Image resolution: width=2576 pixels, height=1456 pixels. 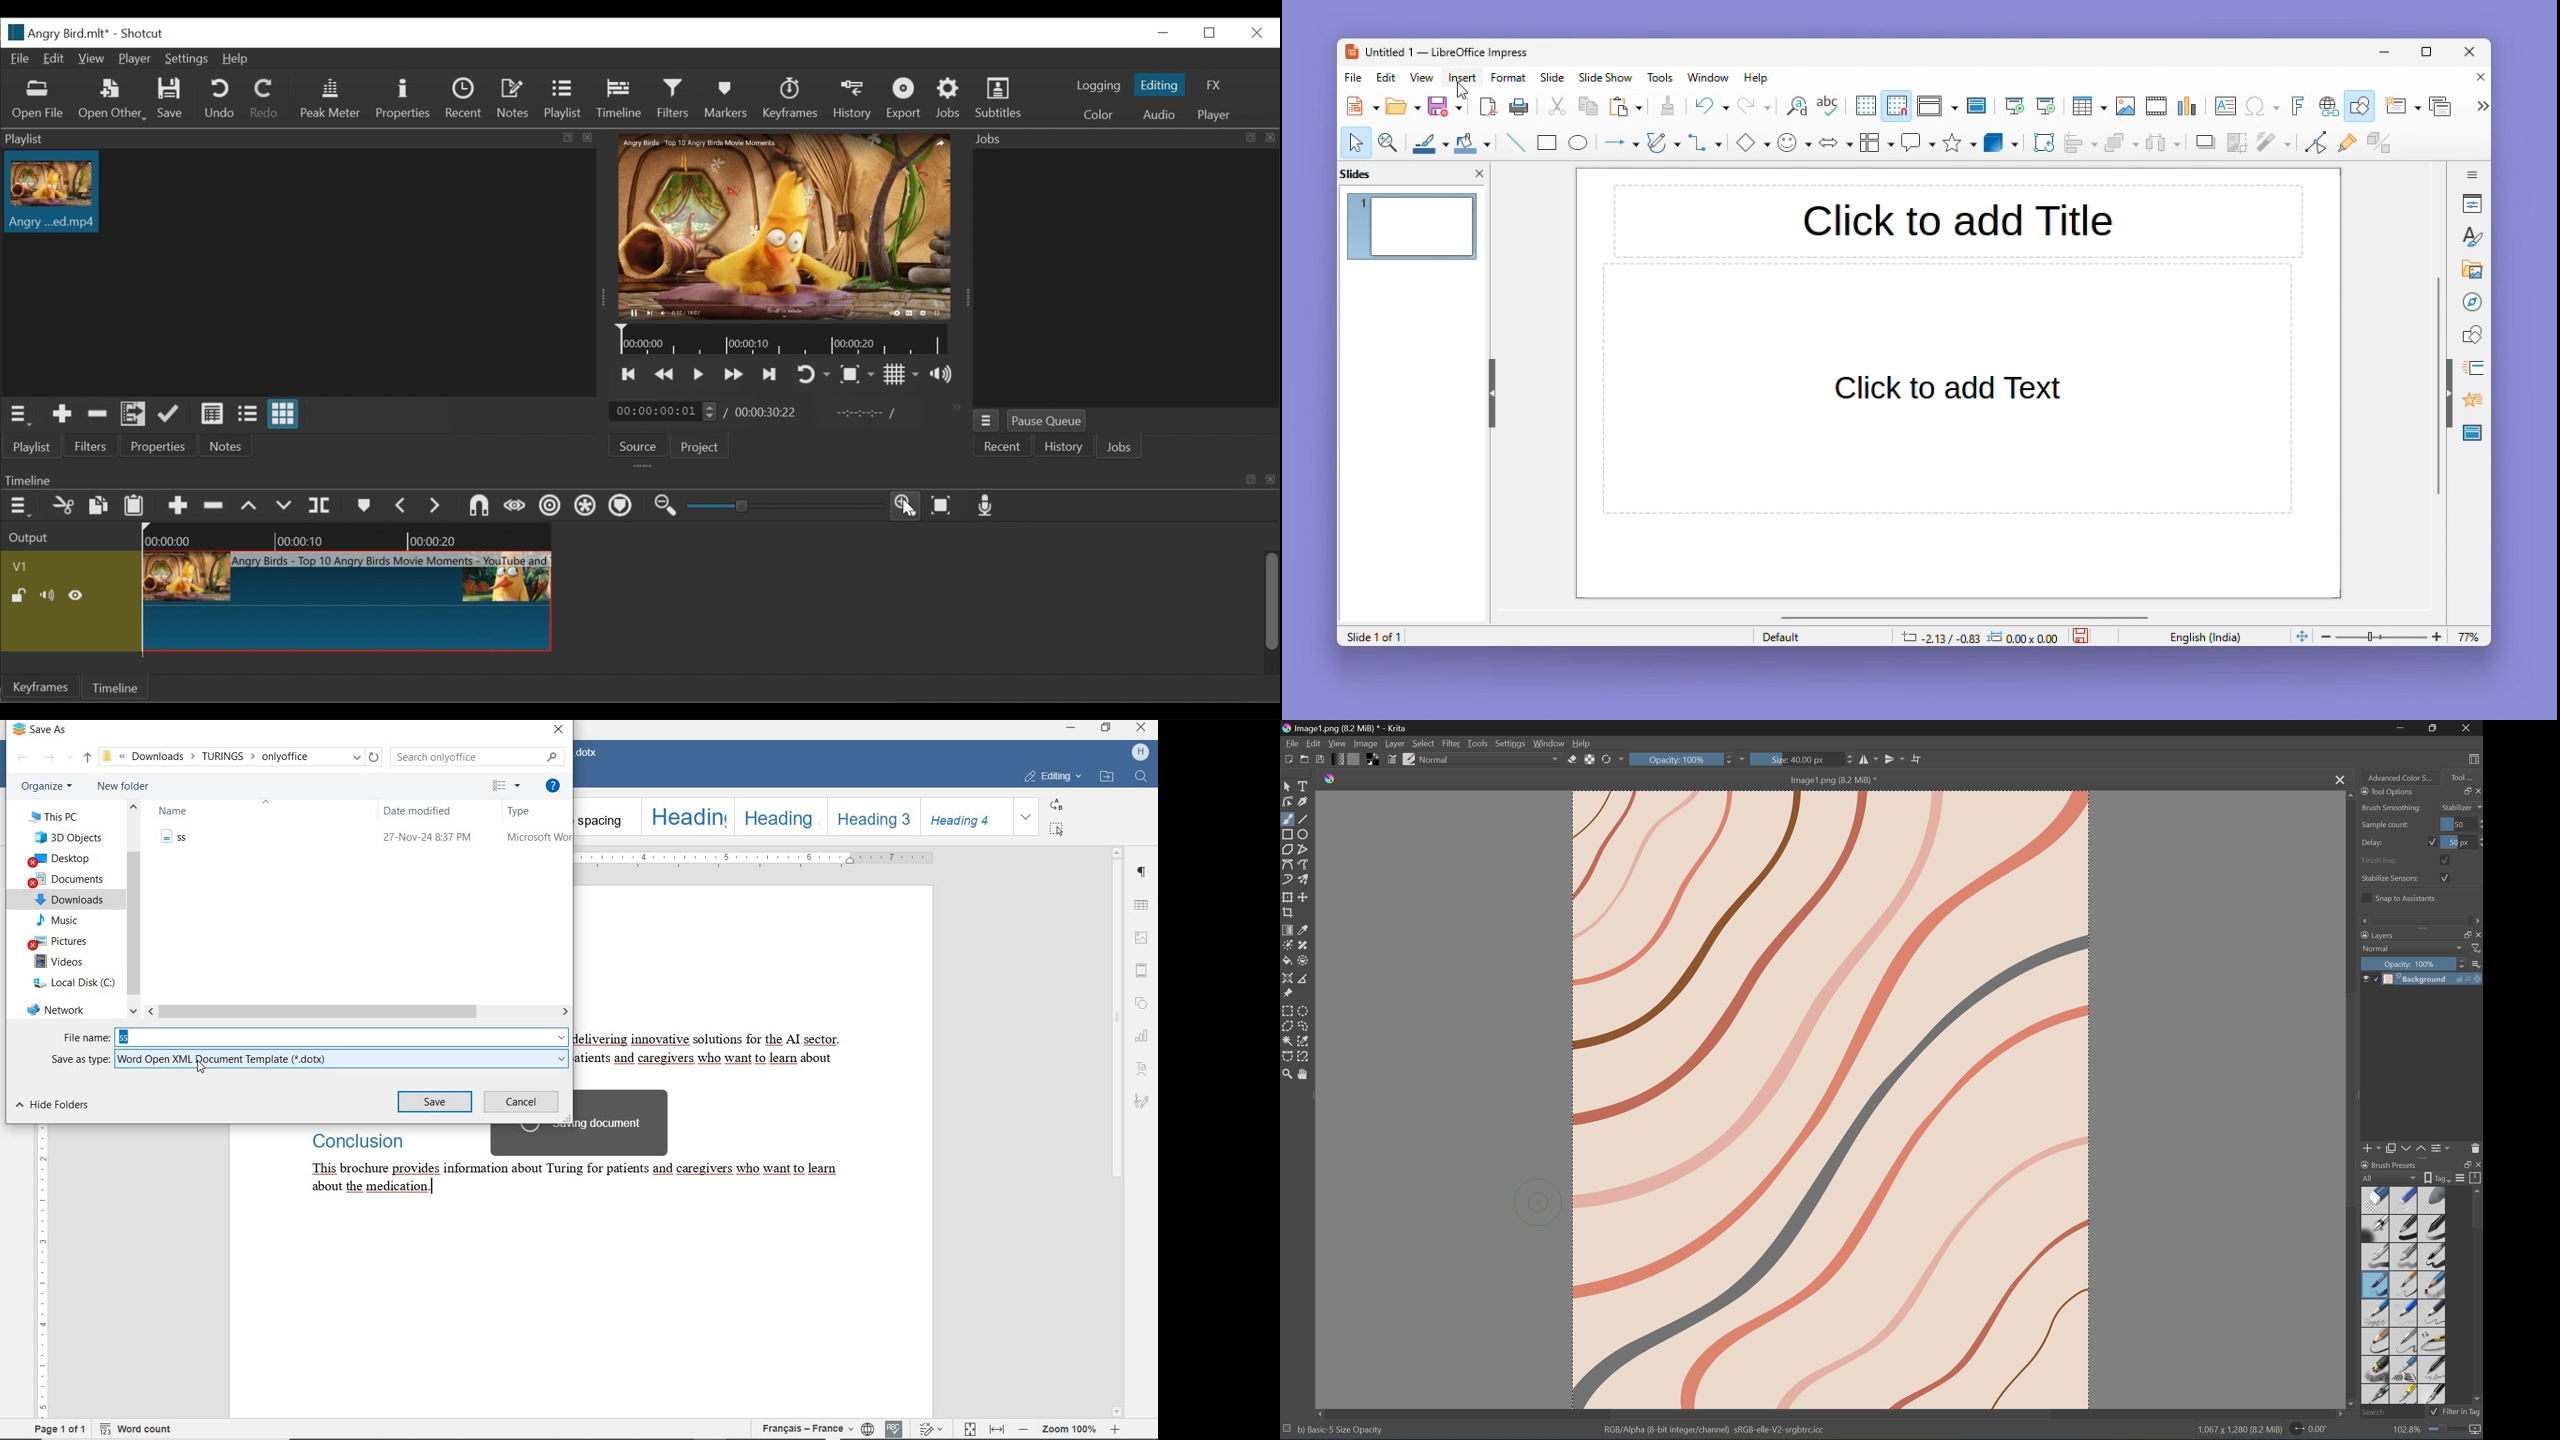 What do you see at coordinates (1580, 145) in the screenshot?
I see `Circle` at bounding box center [1580, 145].